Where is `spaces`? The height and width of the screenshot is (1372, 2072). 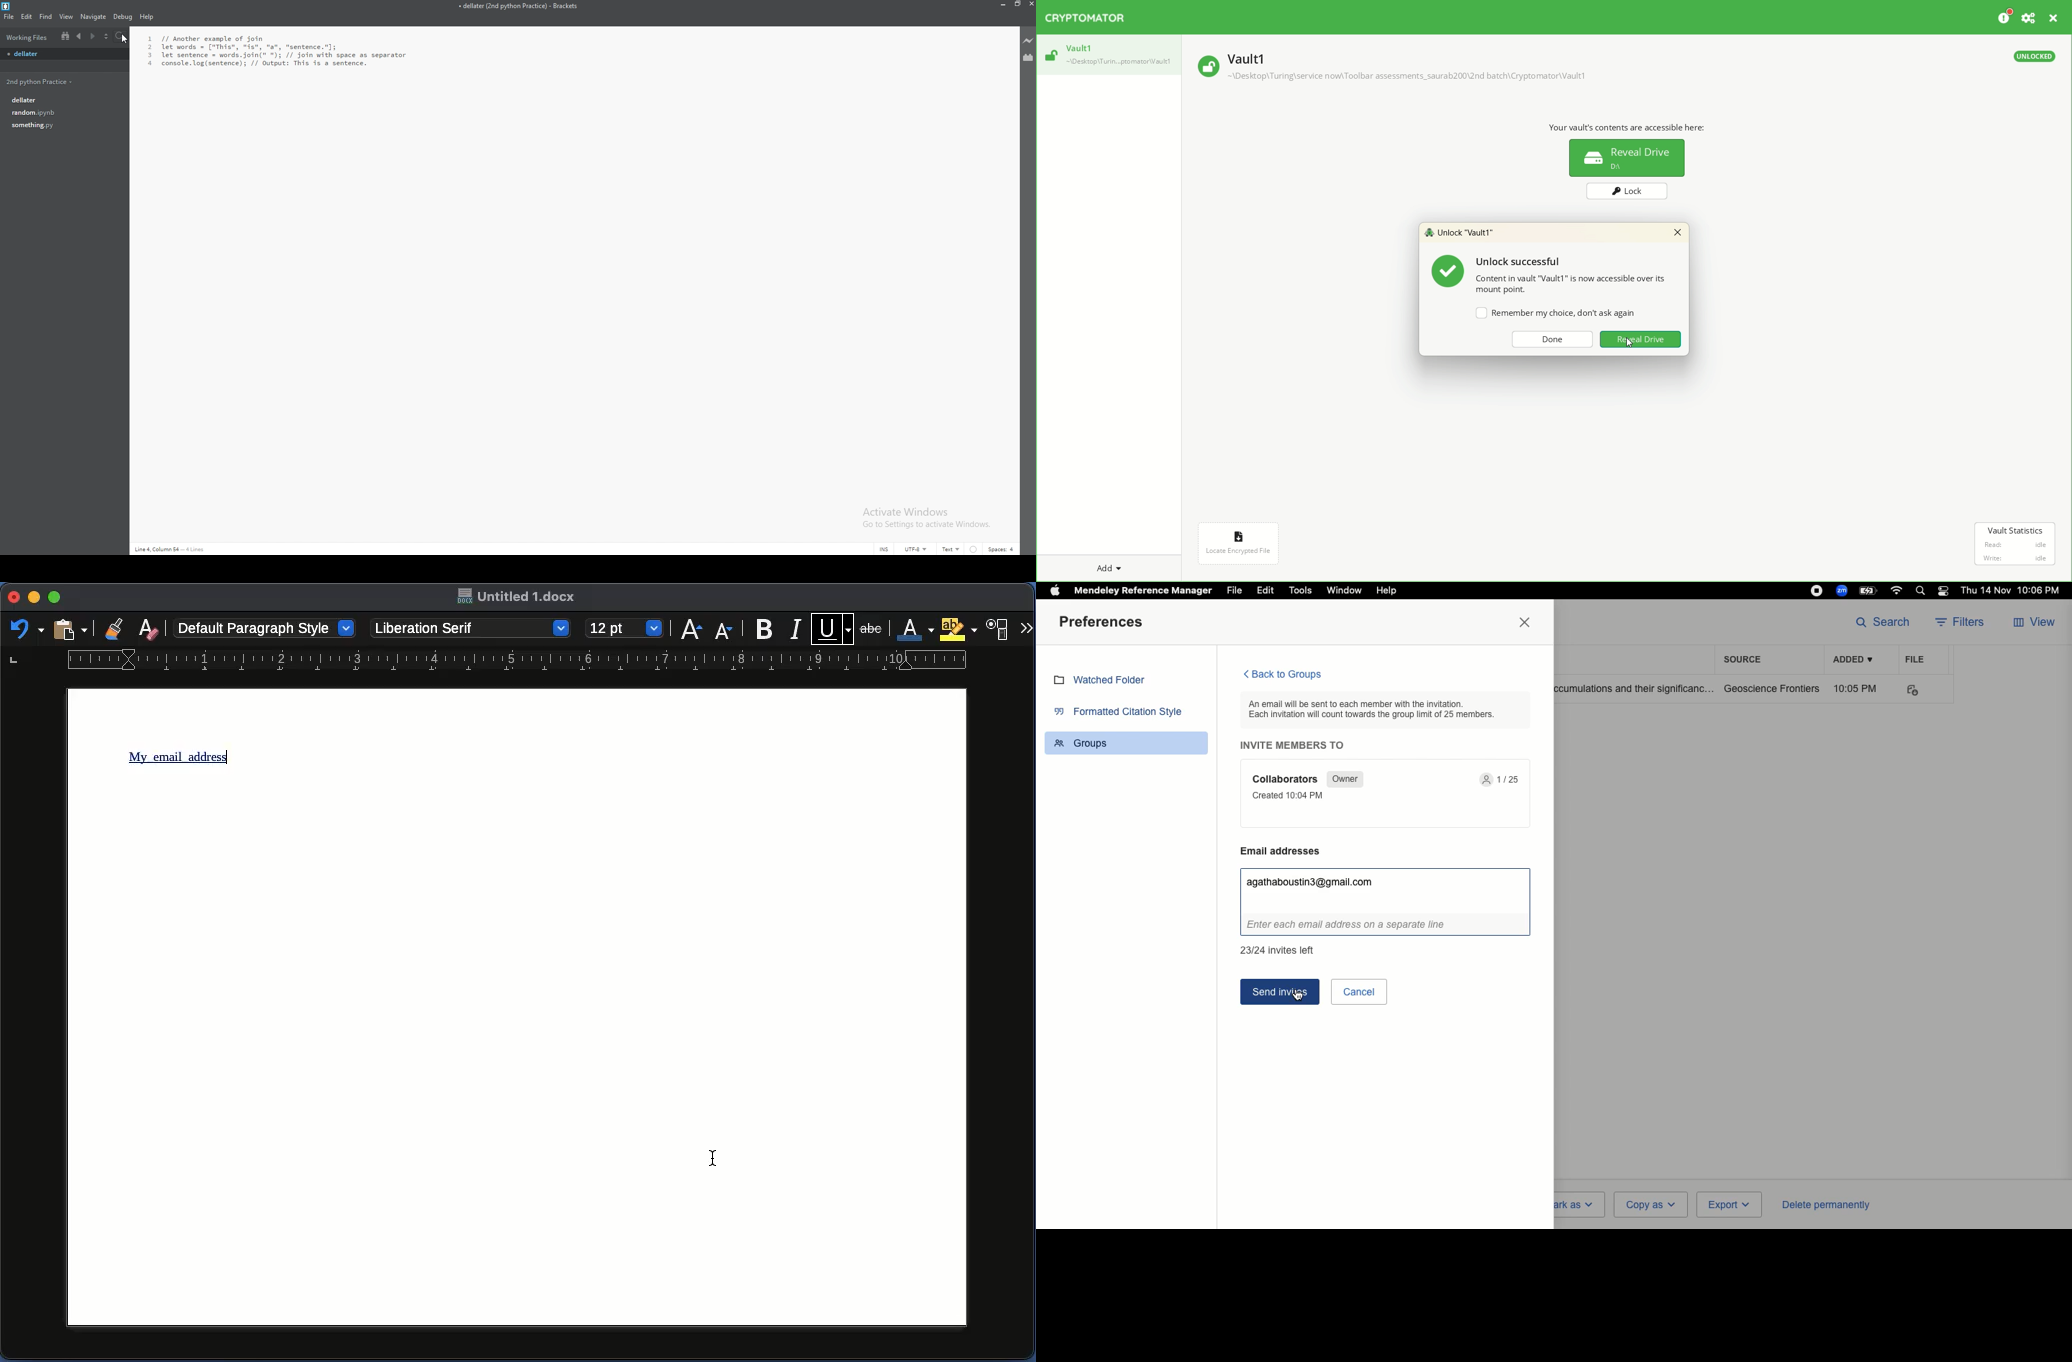 spaces is located at coordinates (1002, 549).